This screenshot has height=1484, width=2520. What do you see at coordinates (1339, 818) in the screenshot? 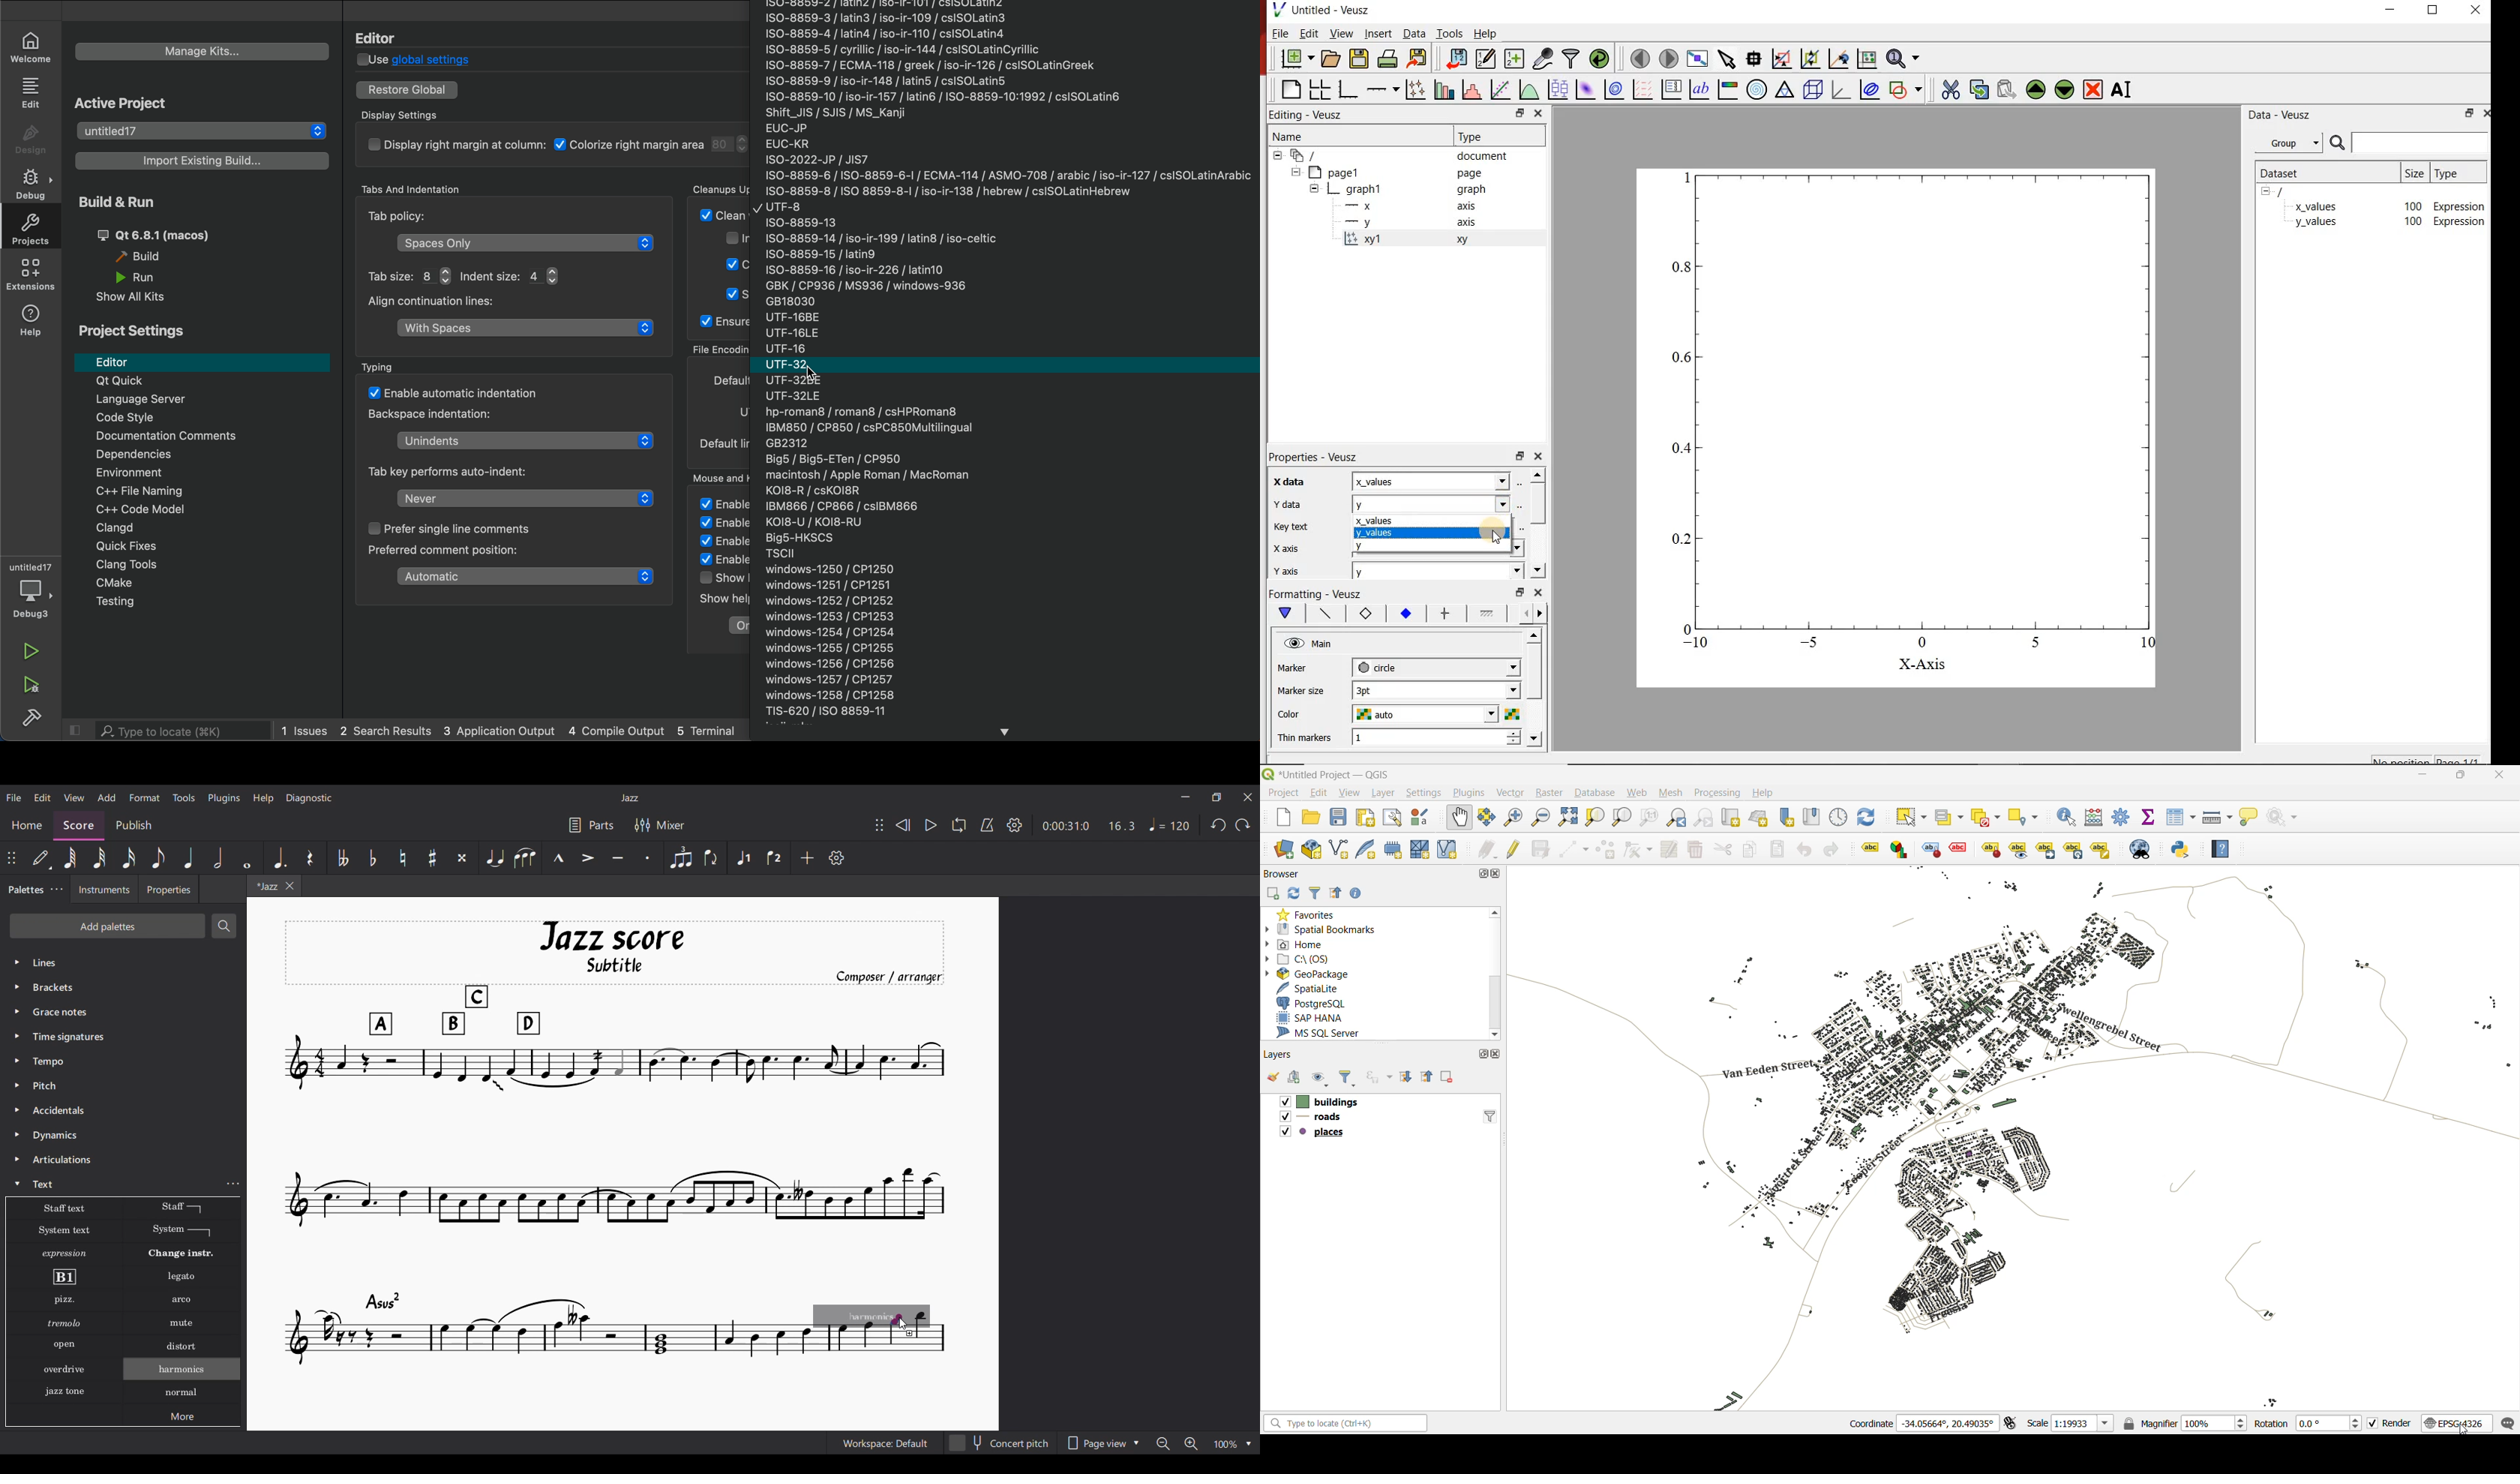
I see `save` at bounding box center [1339, 818].